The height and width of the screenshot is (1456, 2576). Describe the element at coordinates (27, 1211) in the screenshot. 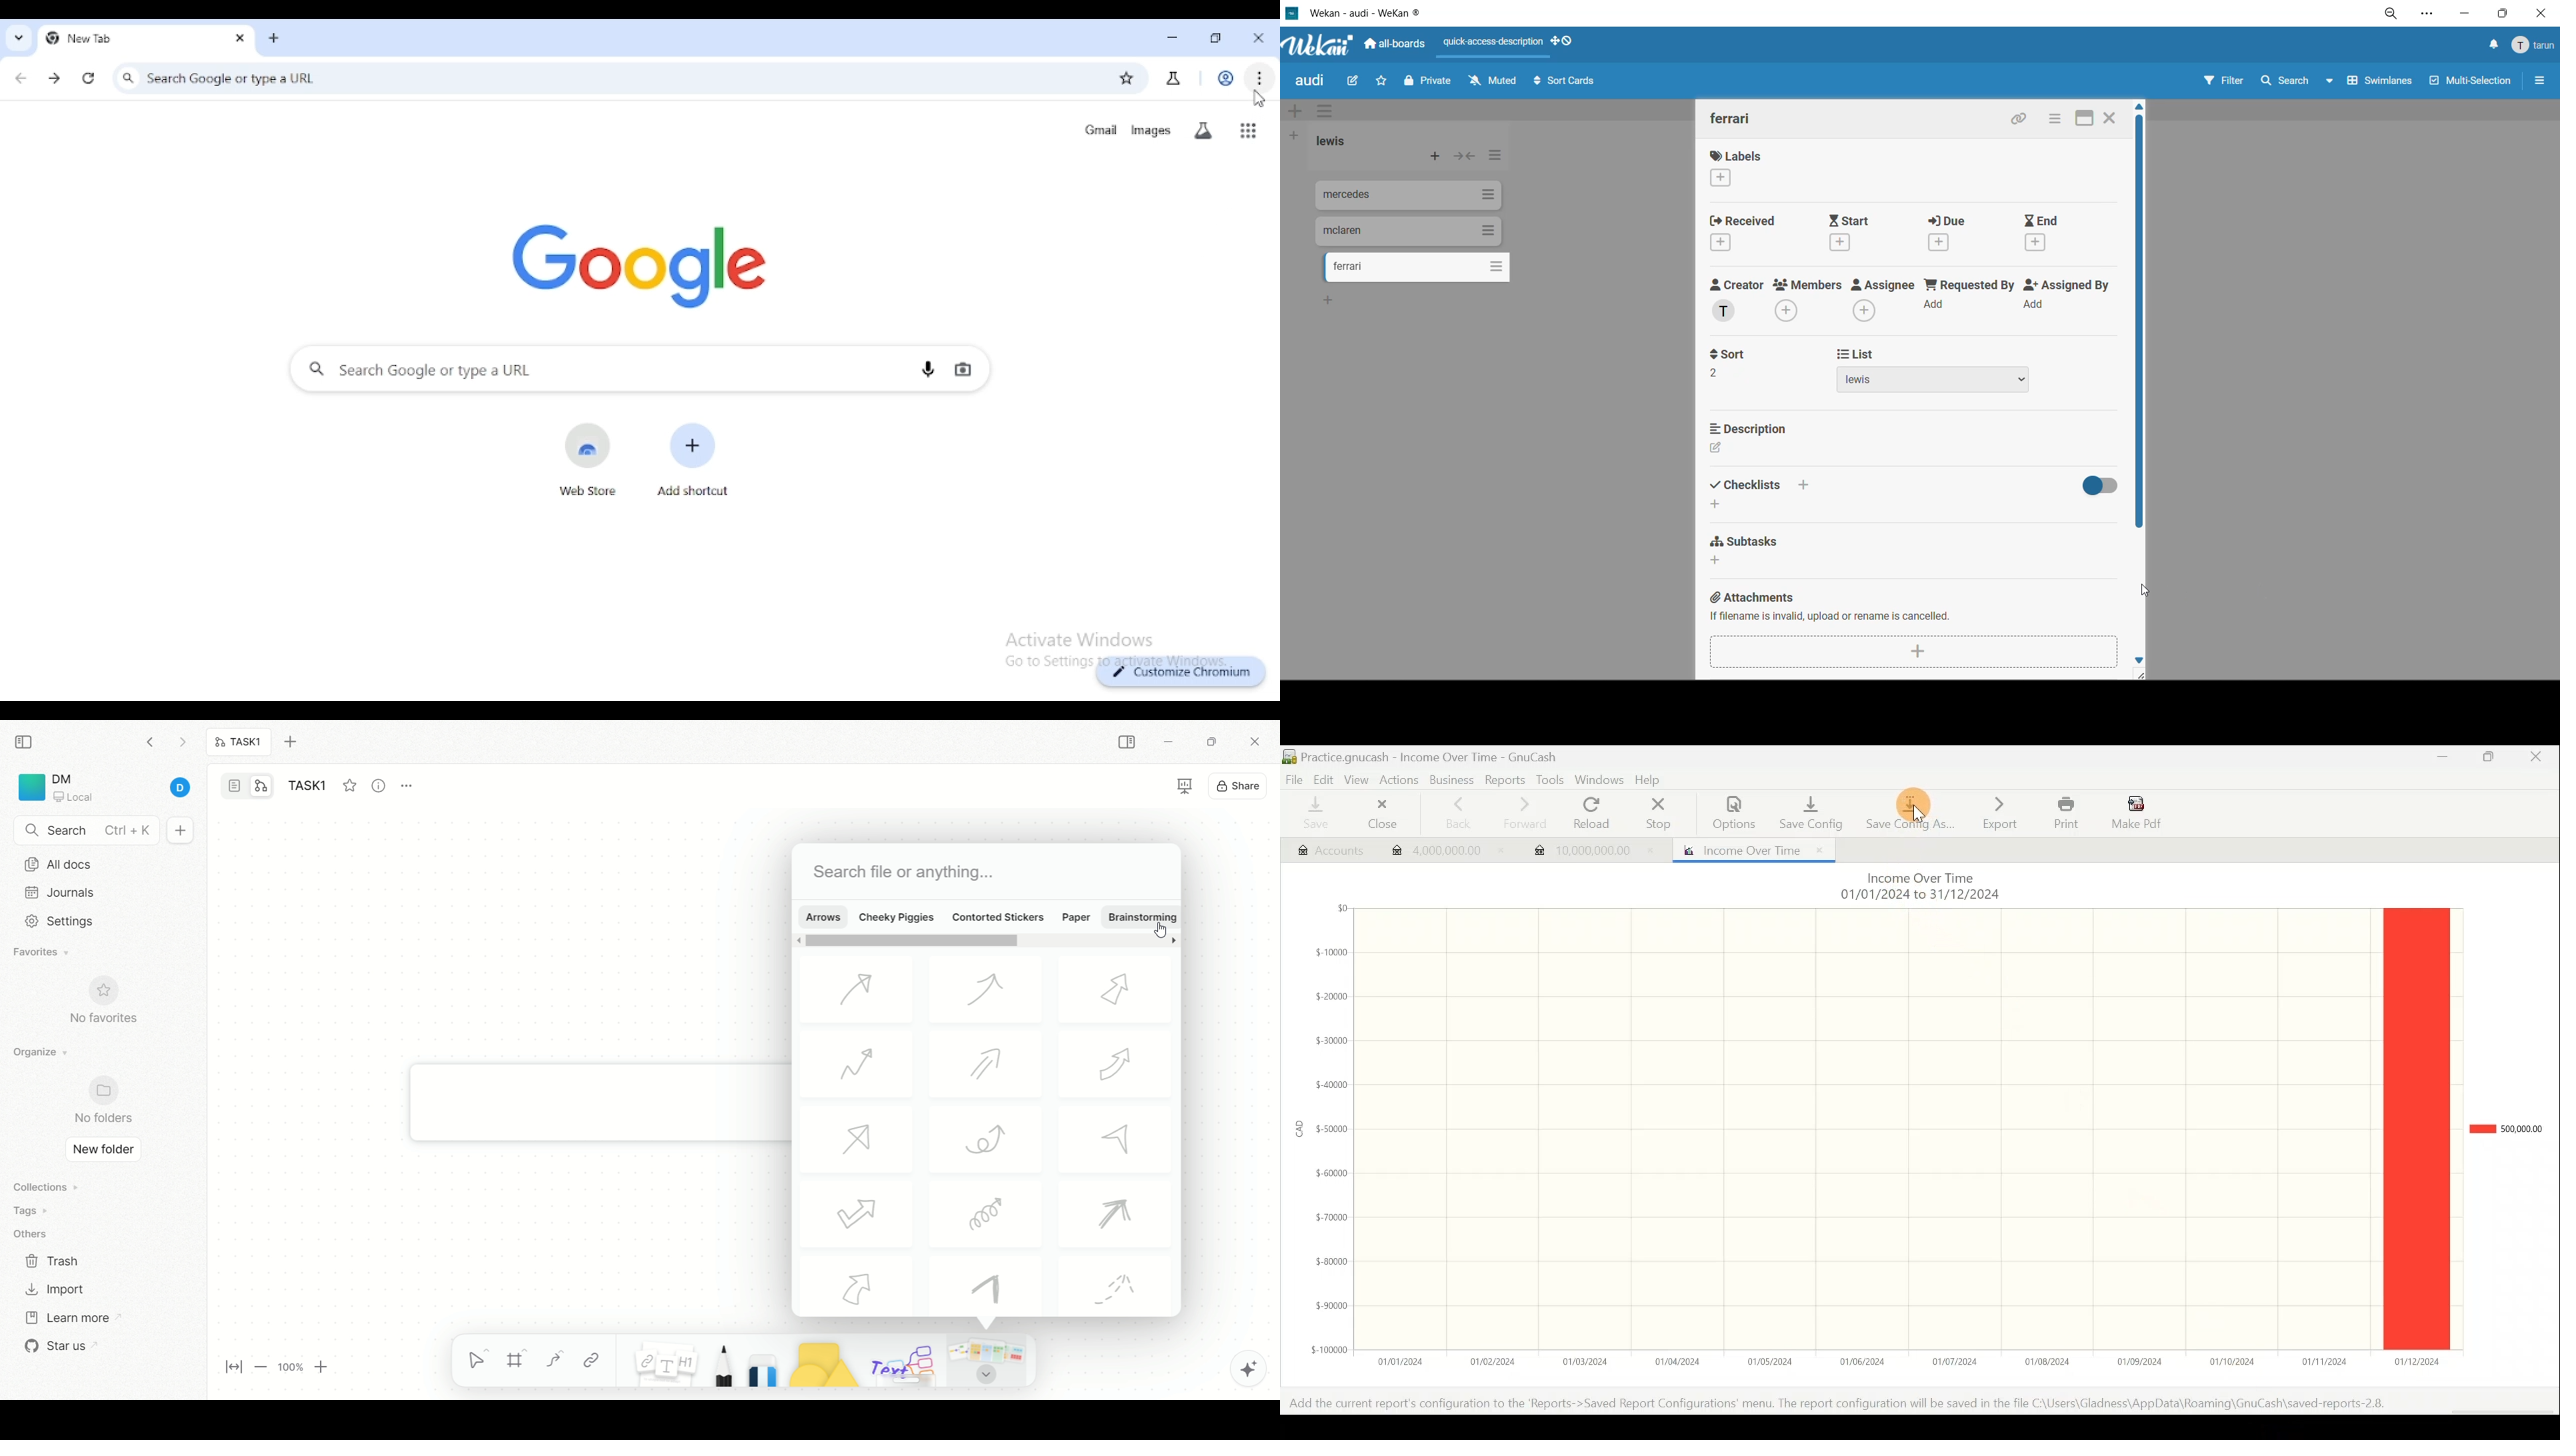

I see `tags` at that location.